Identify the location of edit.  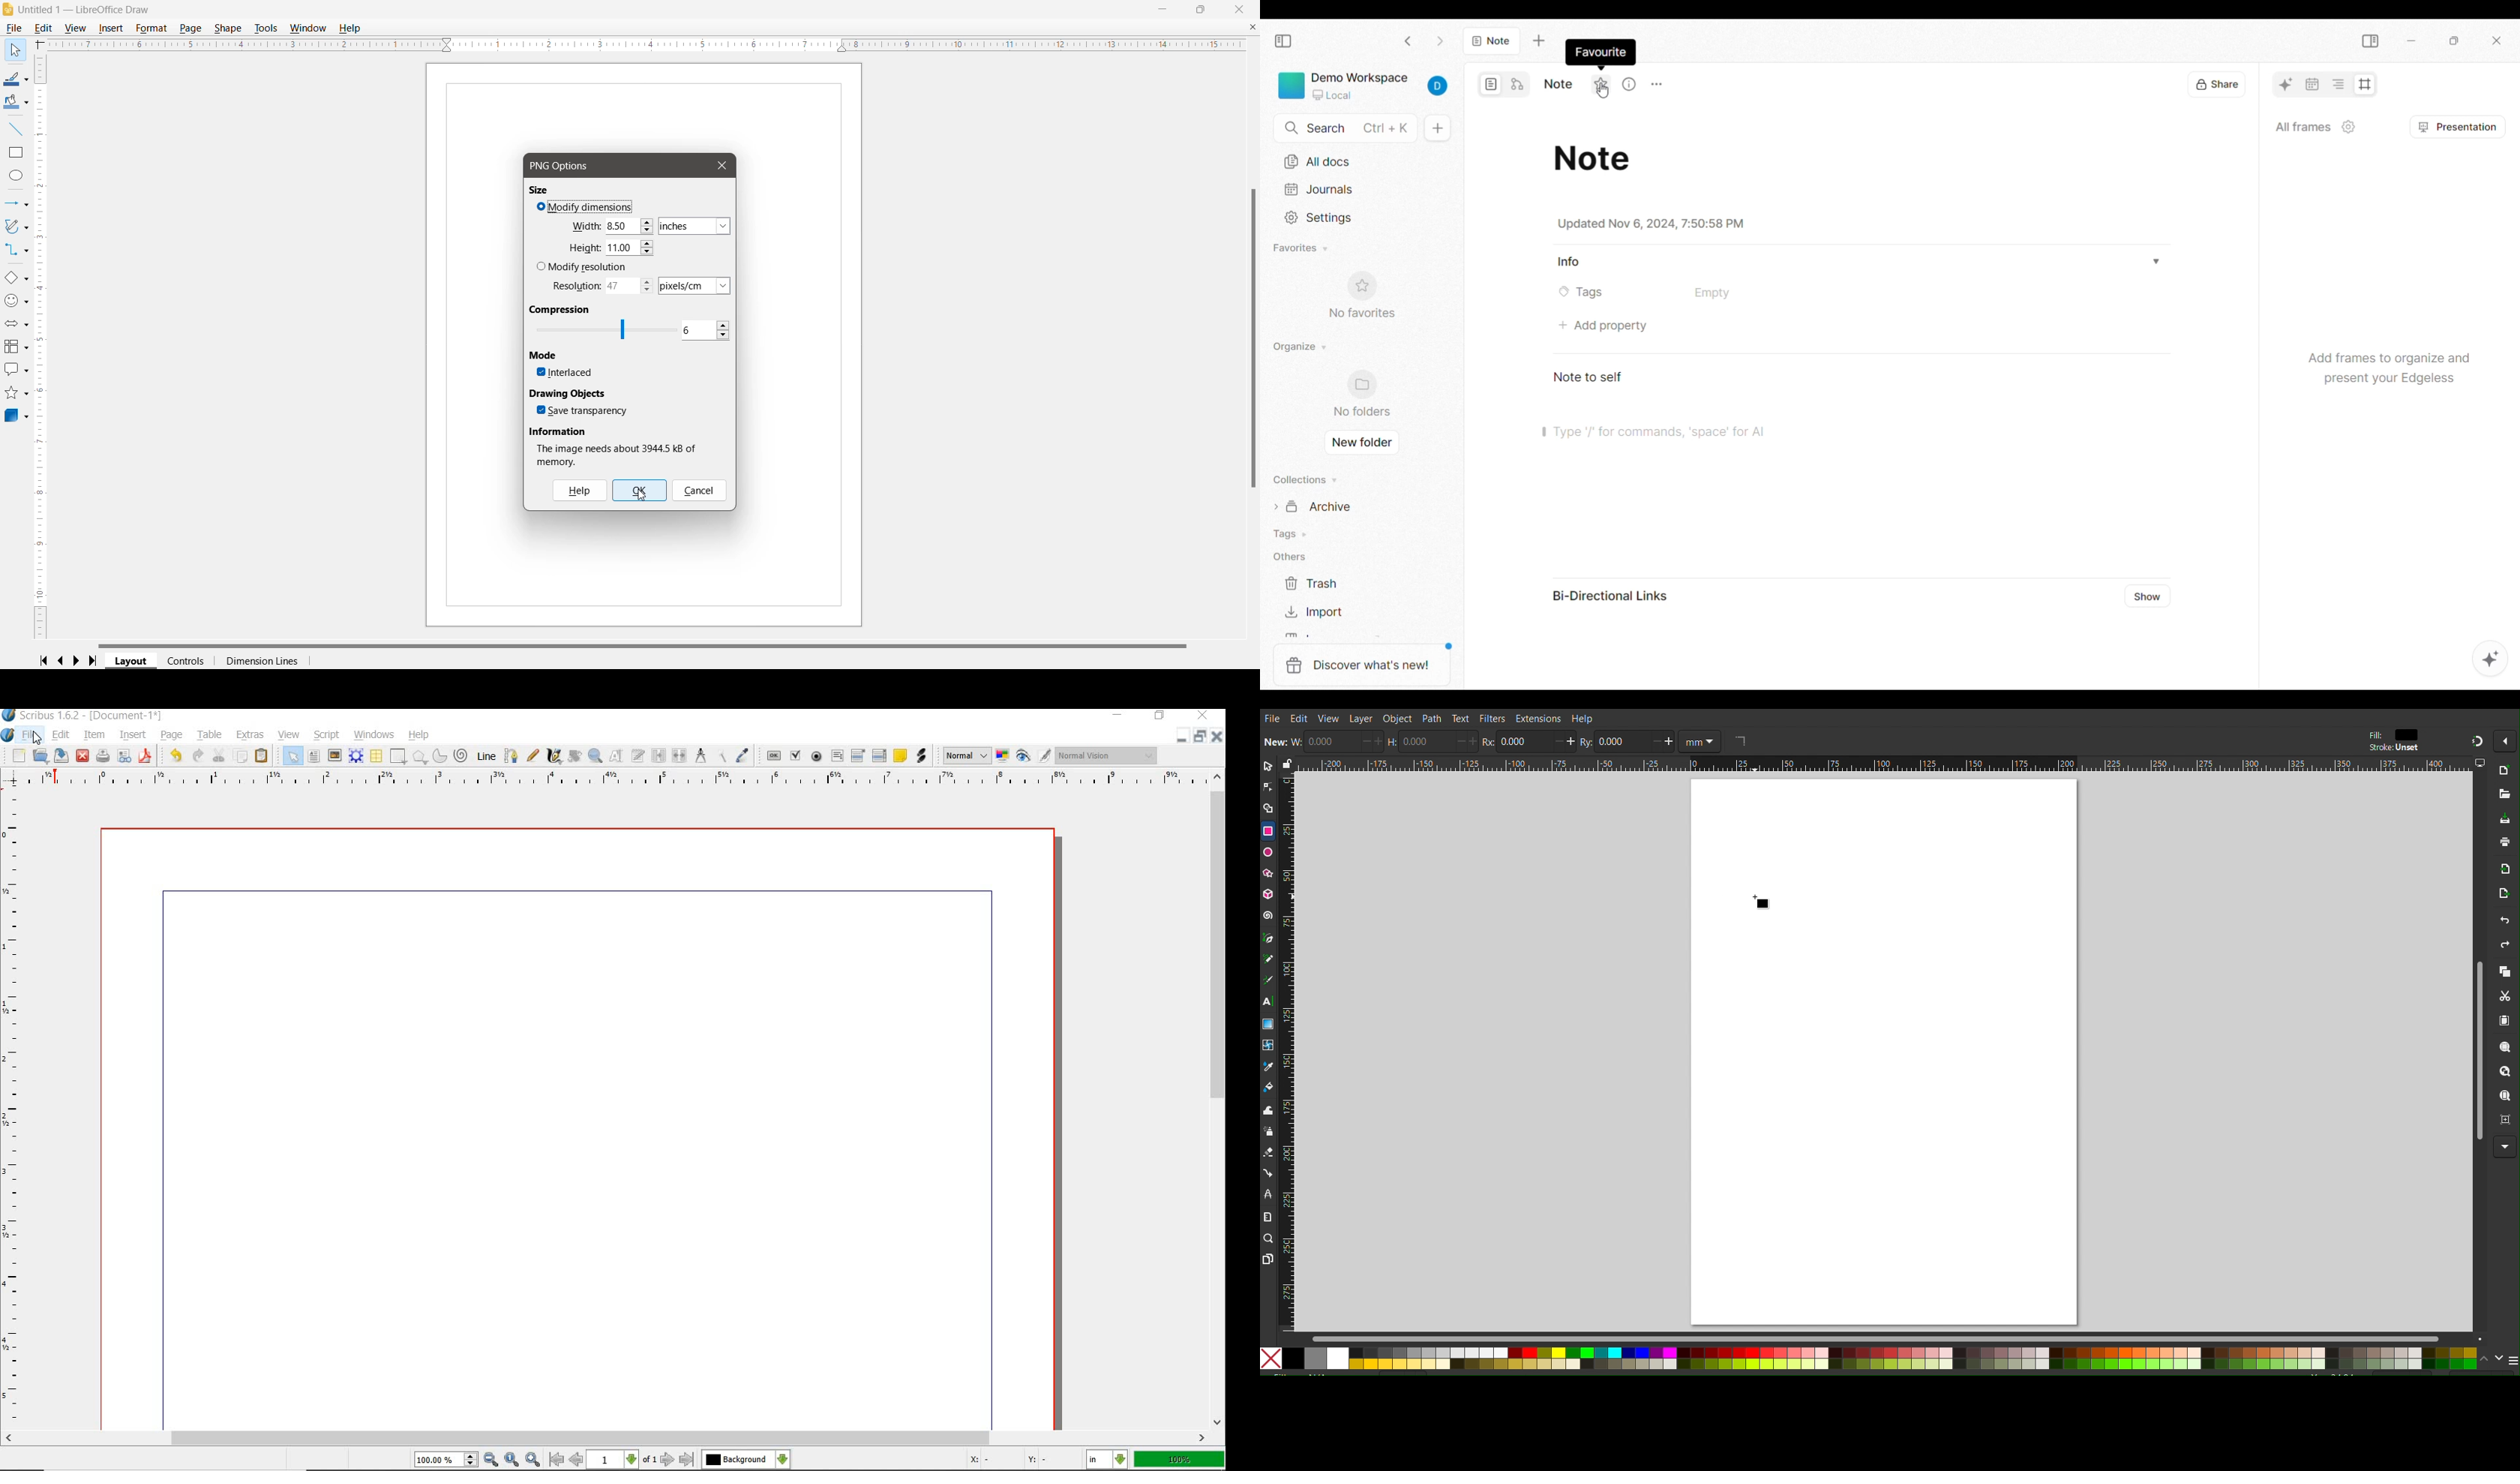
(62, 734).